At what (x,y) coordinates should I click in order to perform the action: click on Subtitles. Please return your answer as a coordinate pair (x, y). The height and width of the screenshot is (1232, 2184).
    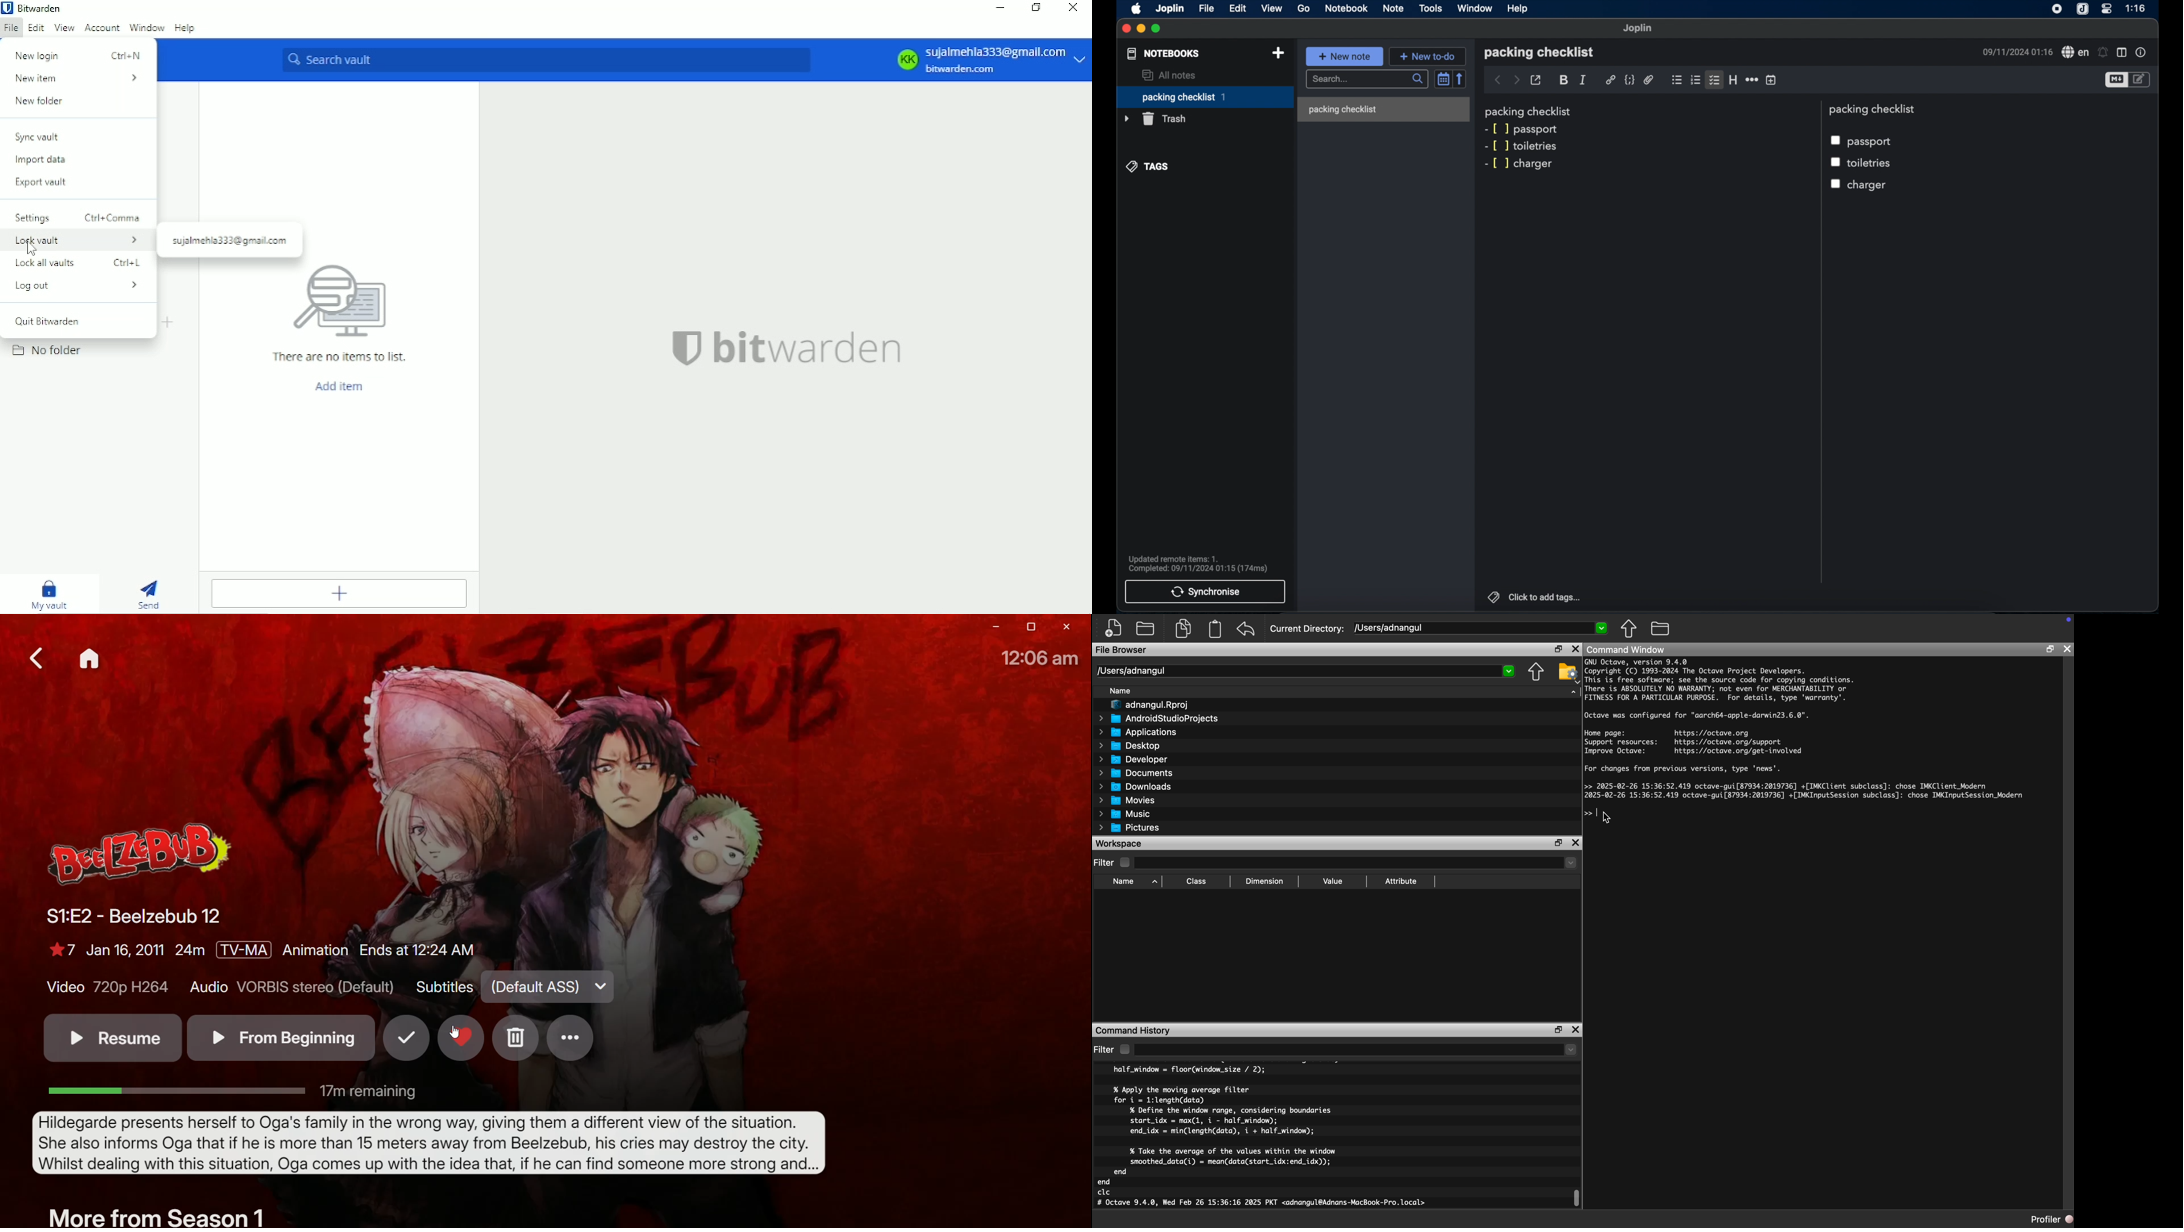
    Looking at the image, I should click on (515, 989).